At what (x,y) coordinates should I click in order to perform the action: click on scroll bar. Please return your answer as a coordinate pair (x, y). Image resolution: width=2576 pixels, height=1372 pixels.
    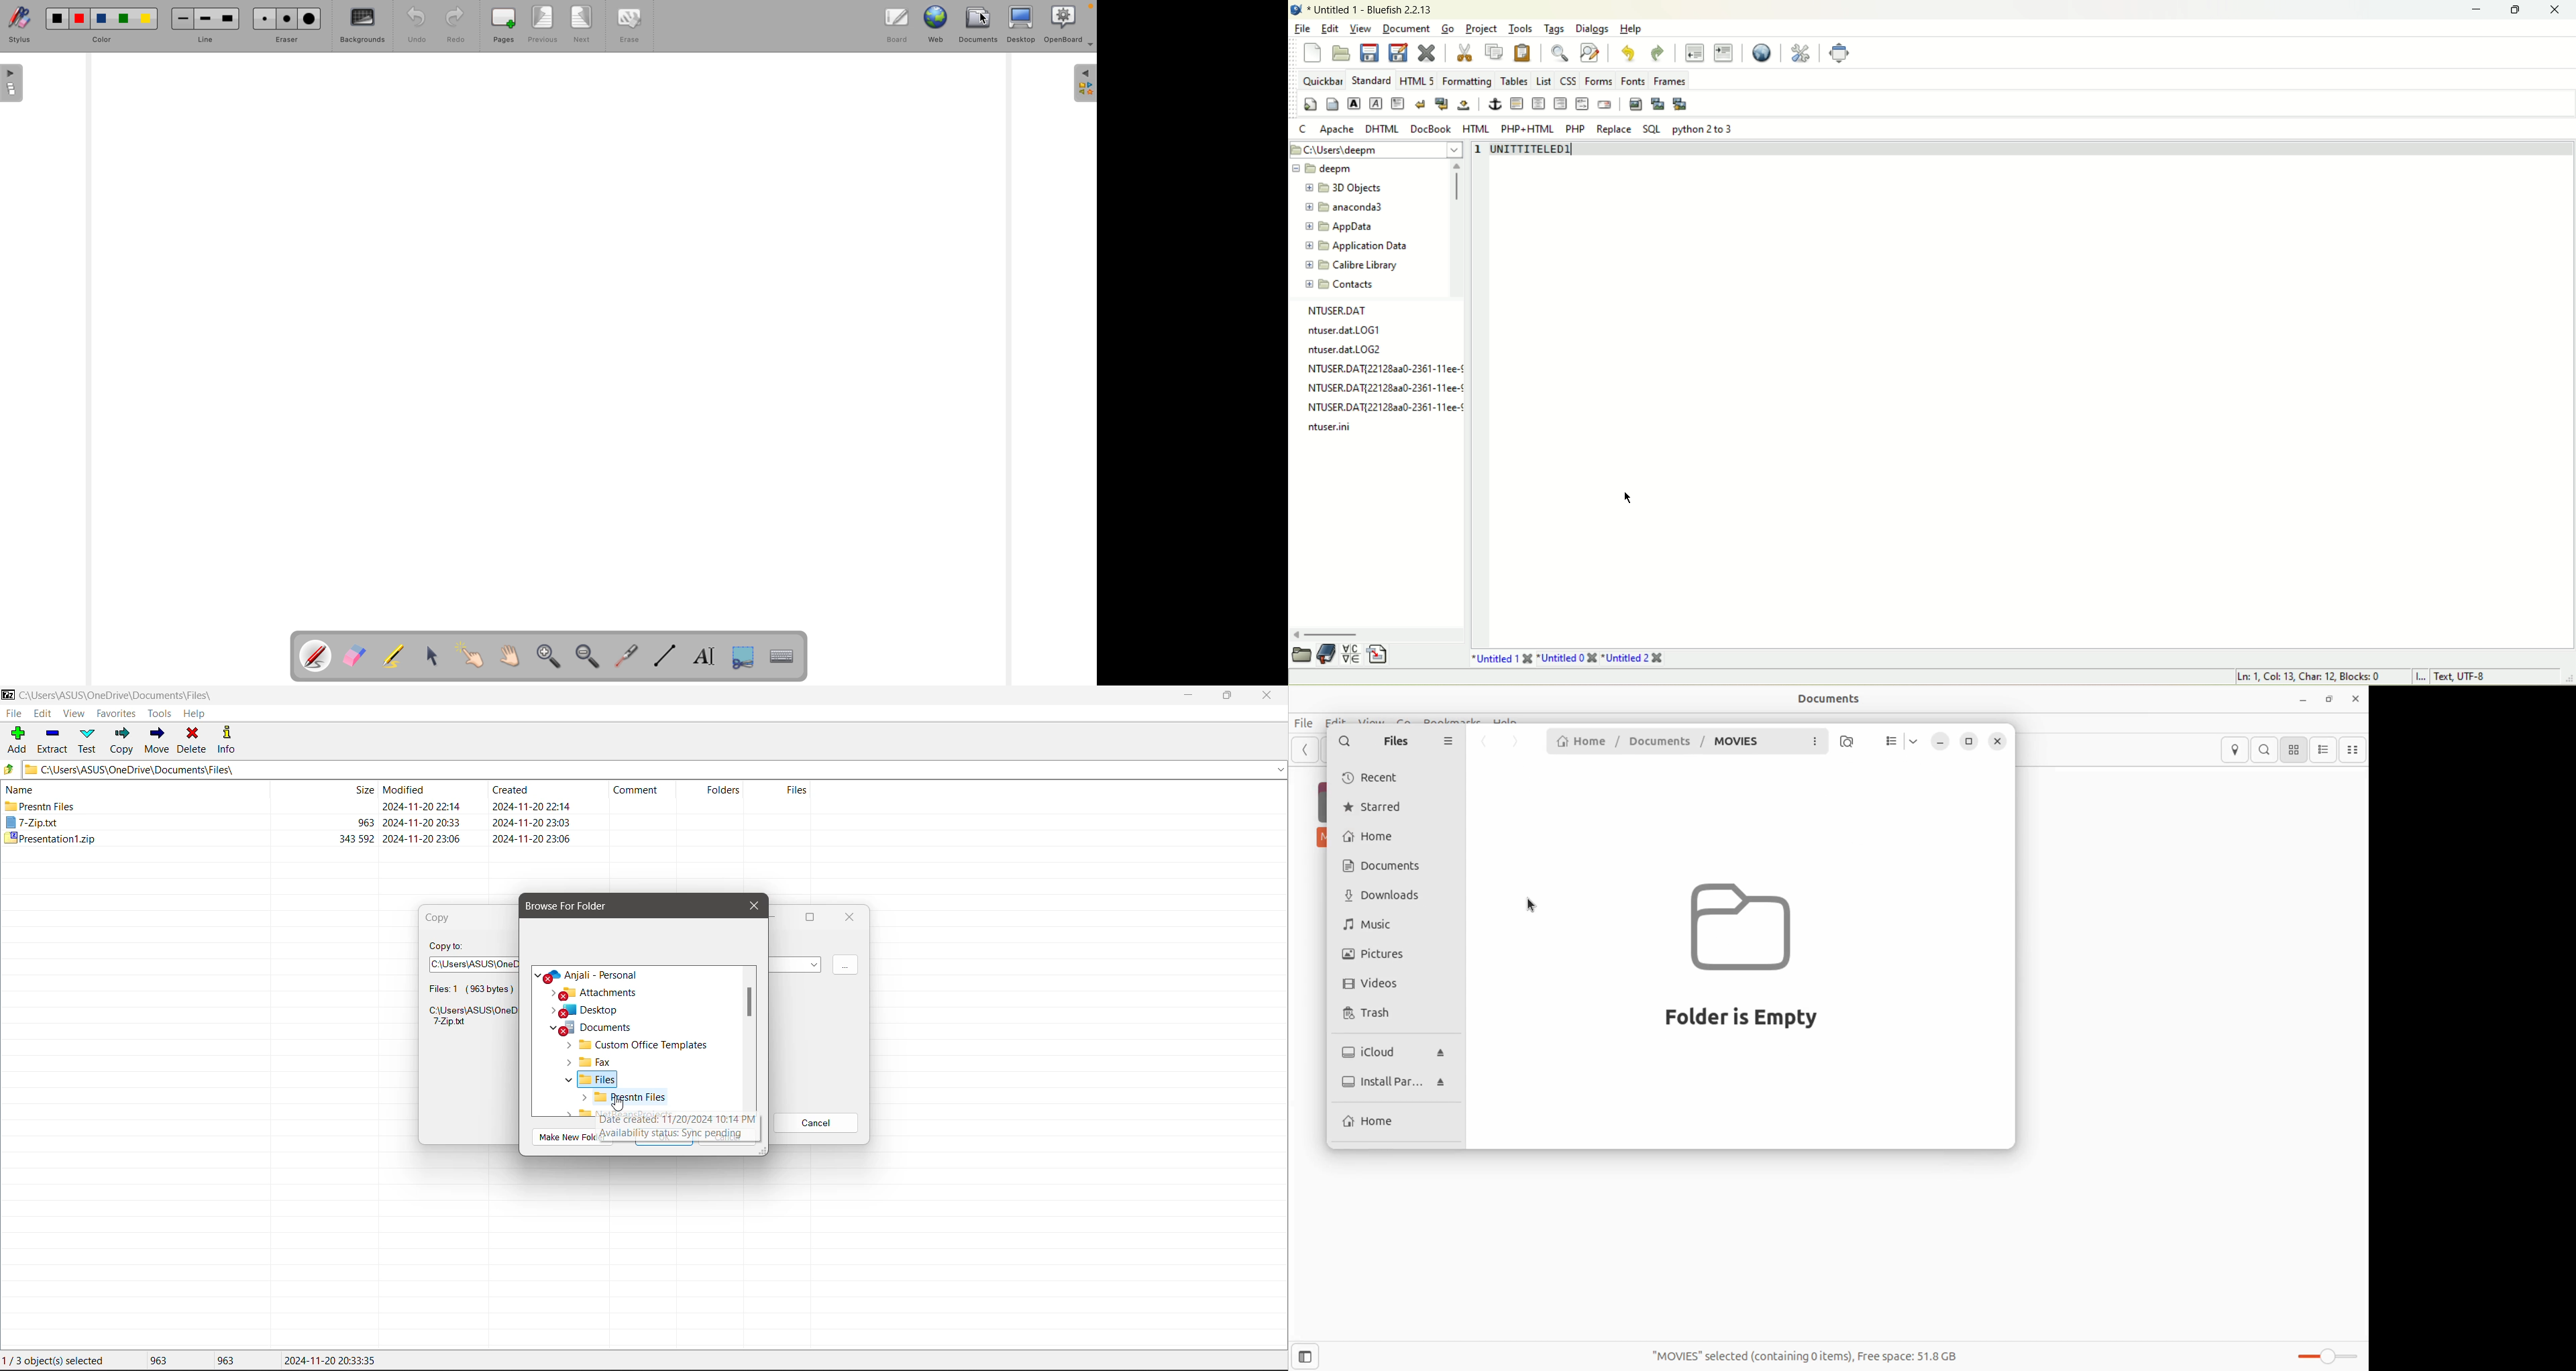
    Looking at the image, I should click on (1457, 182).